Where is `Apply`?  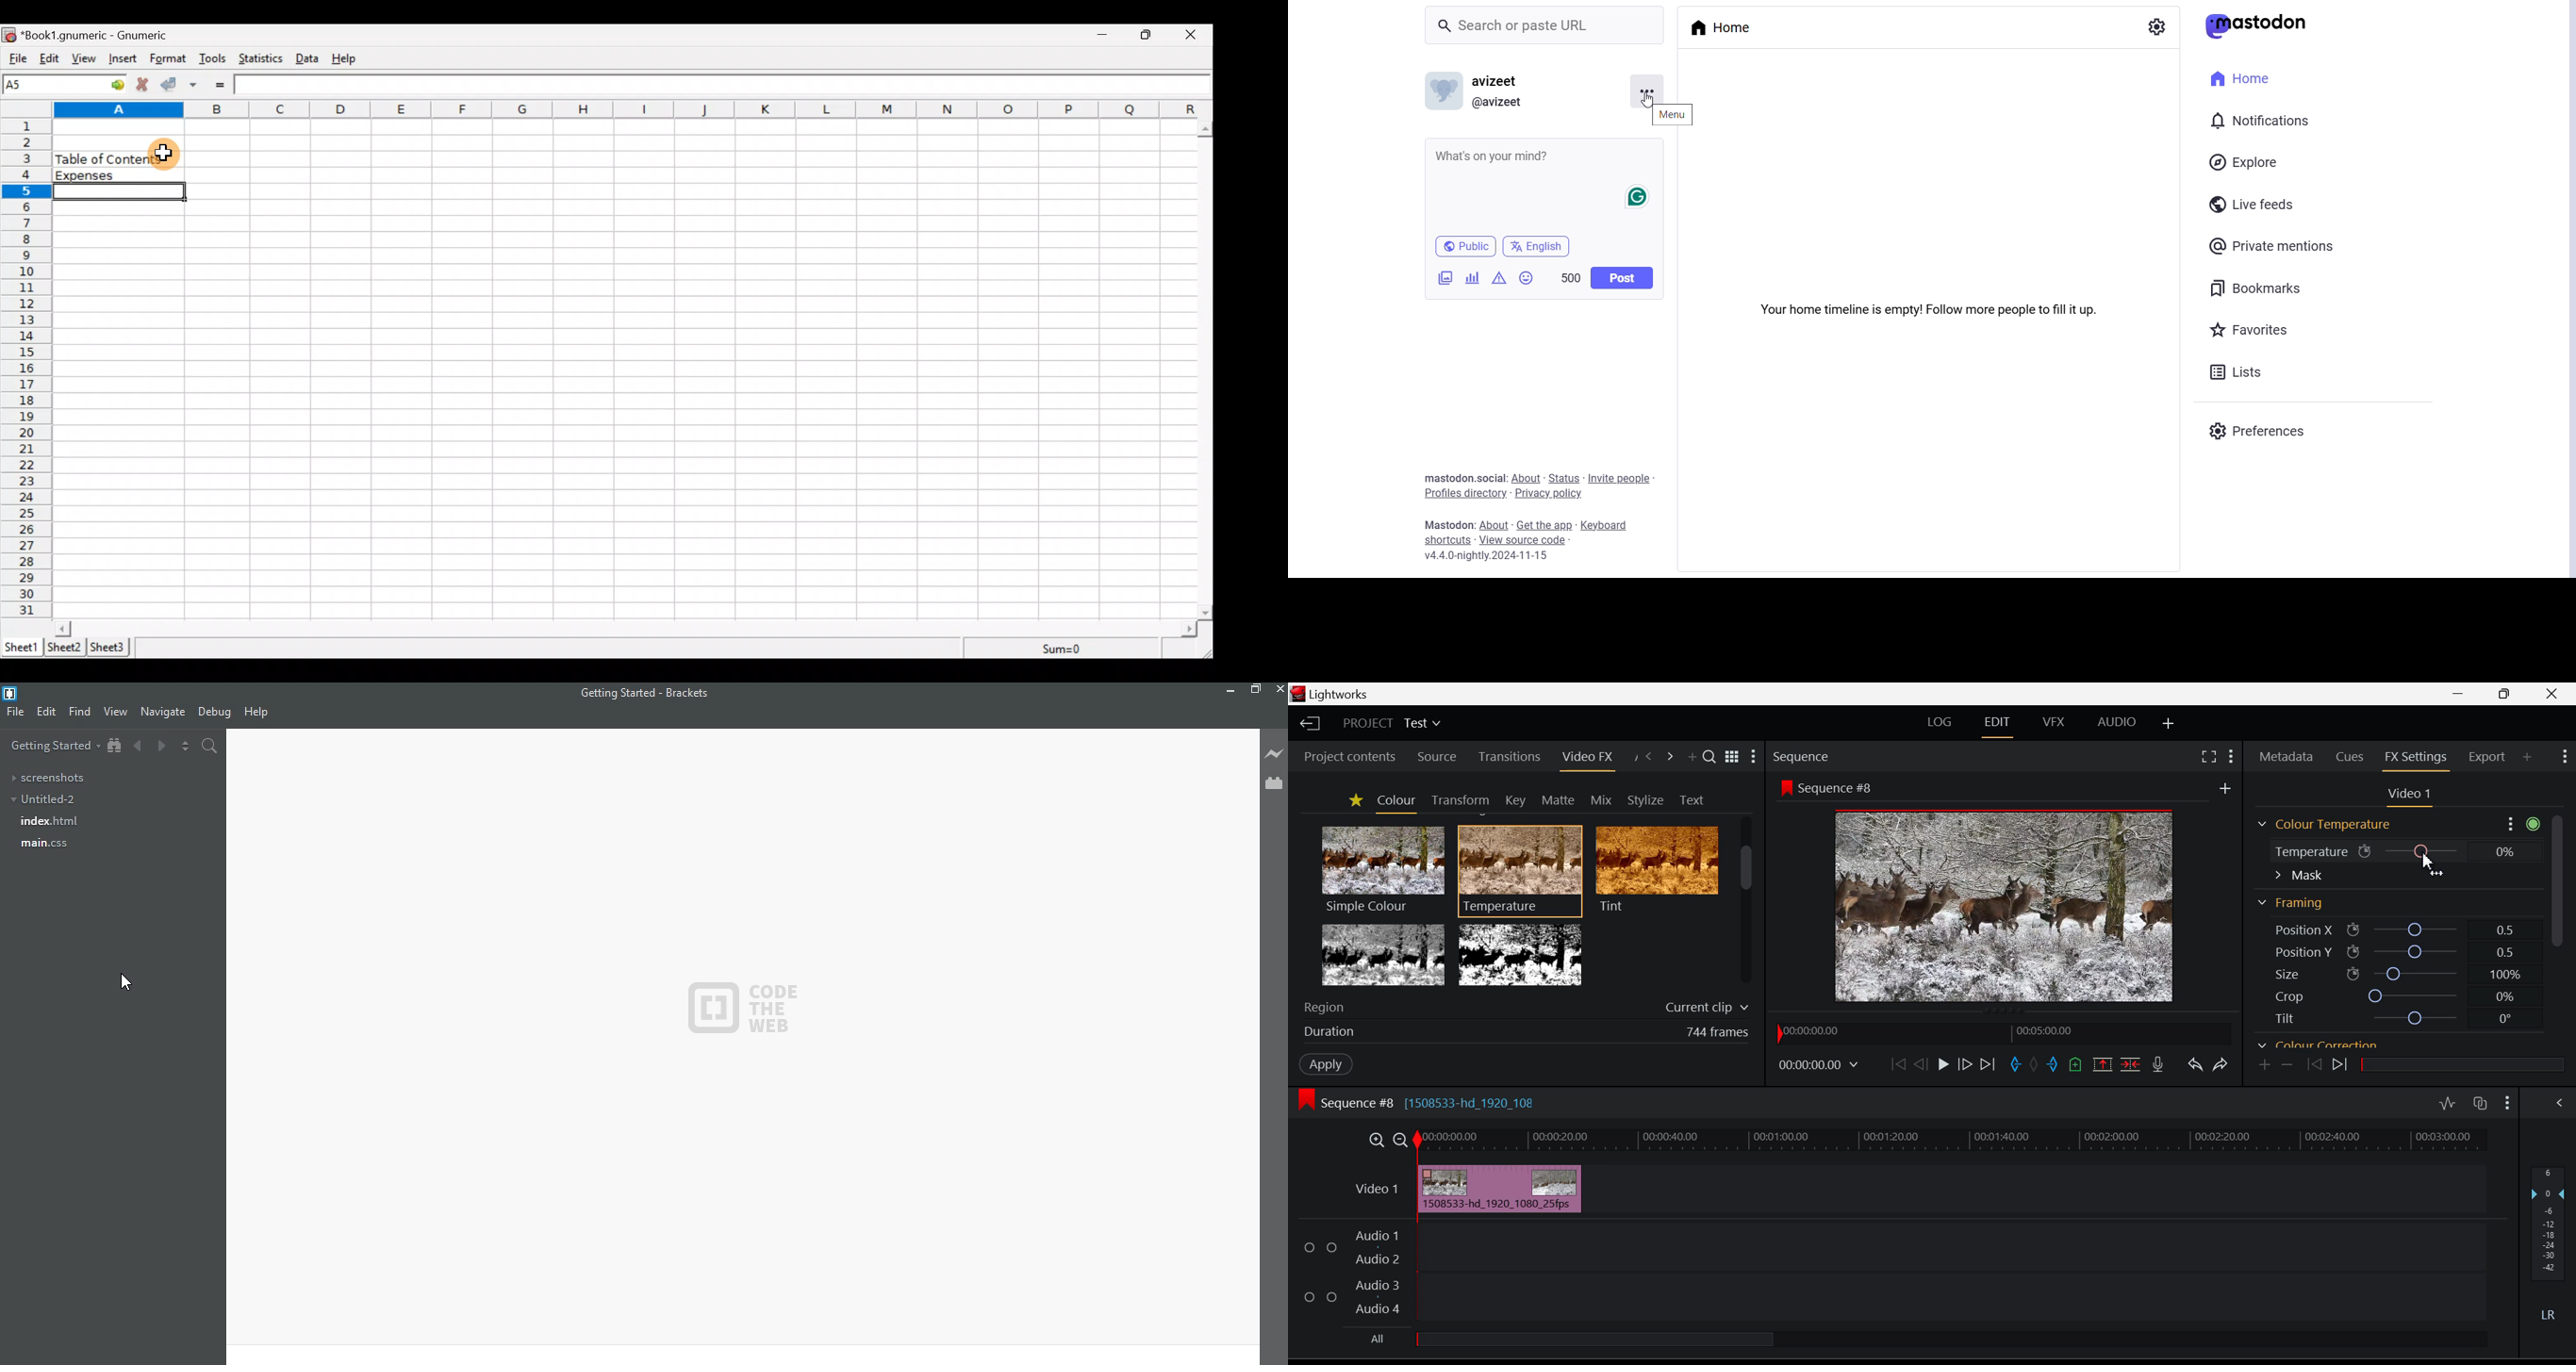
Apply is located at coordinates (1319, 1063).